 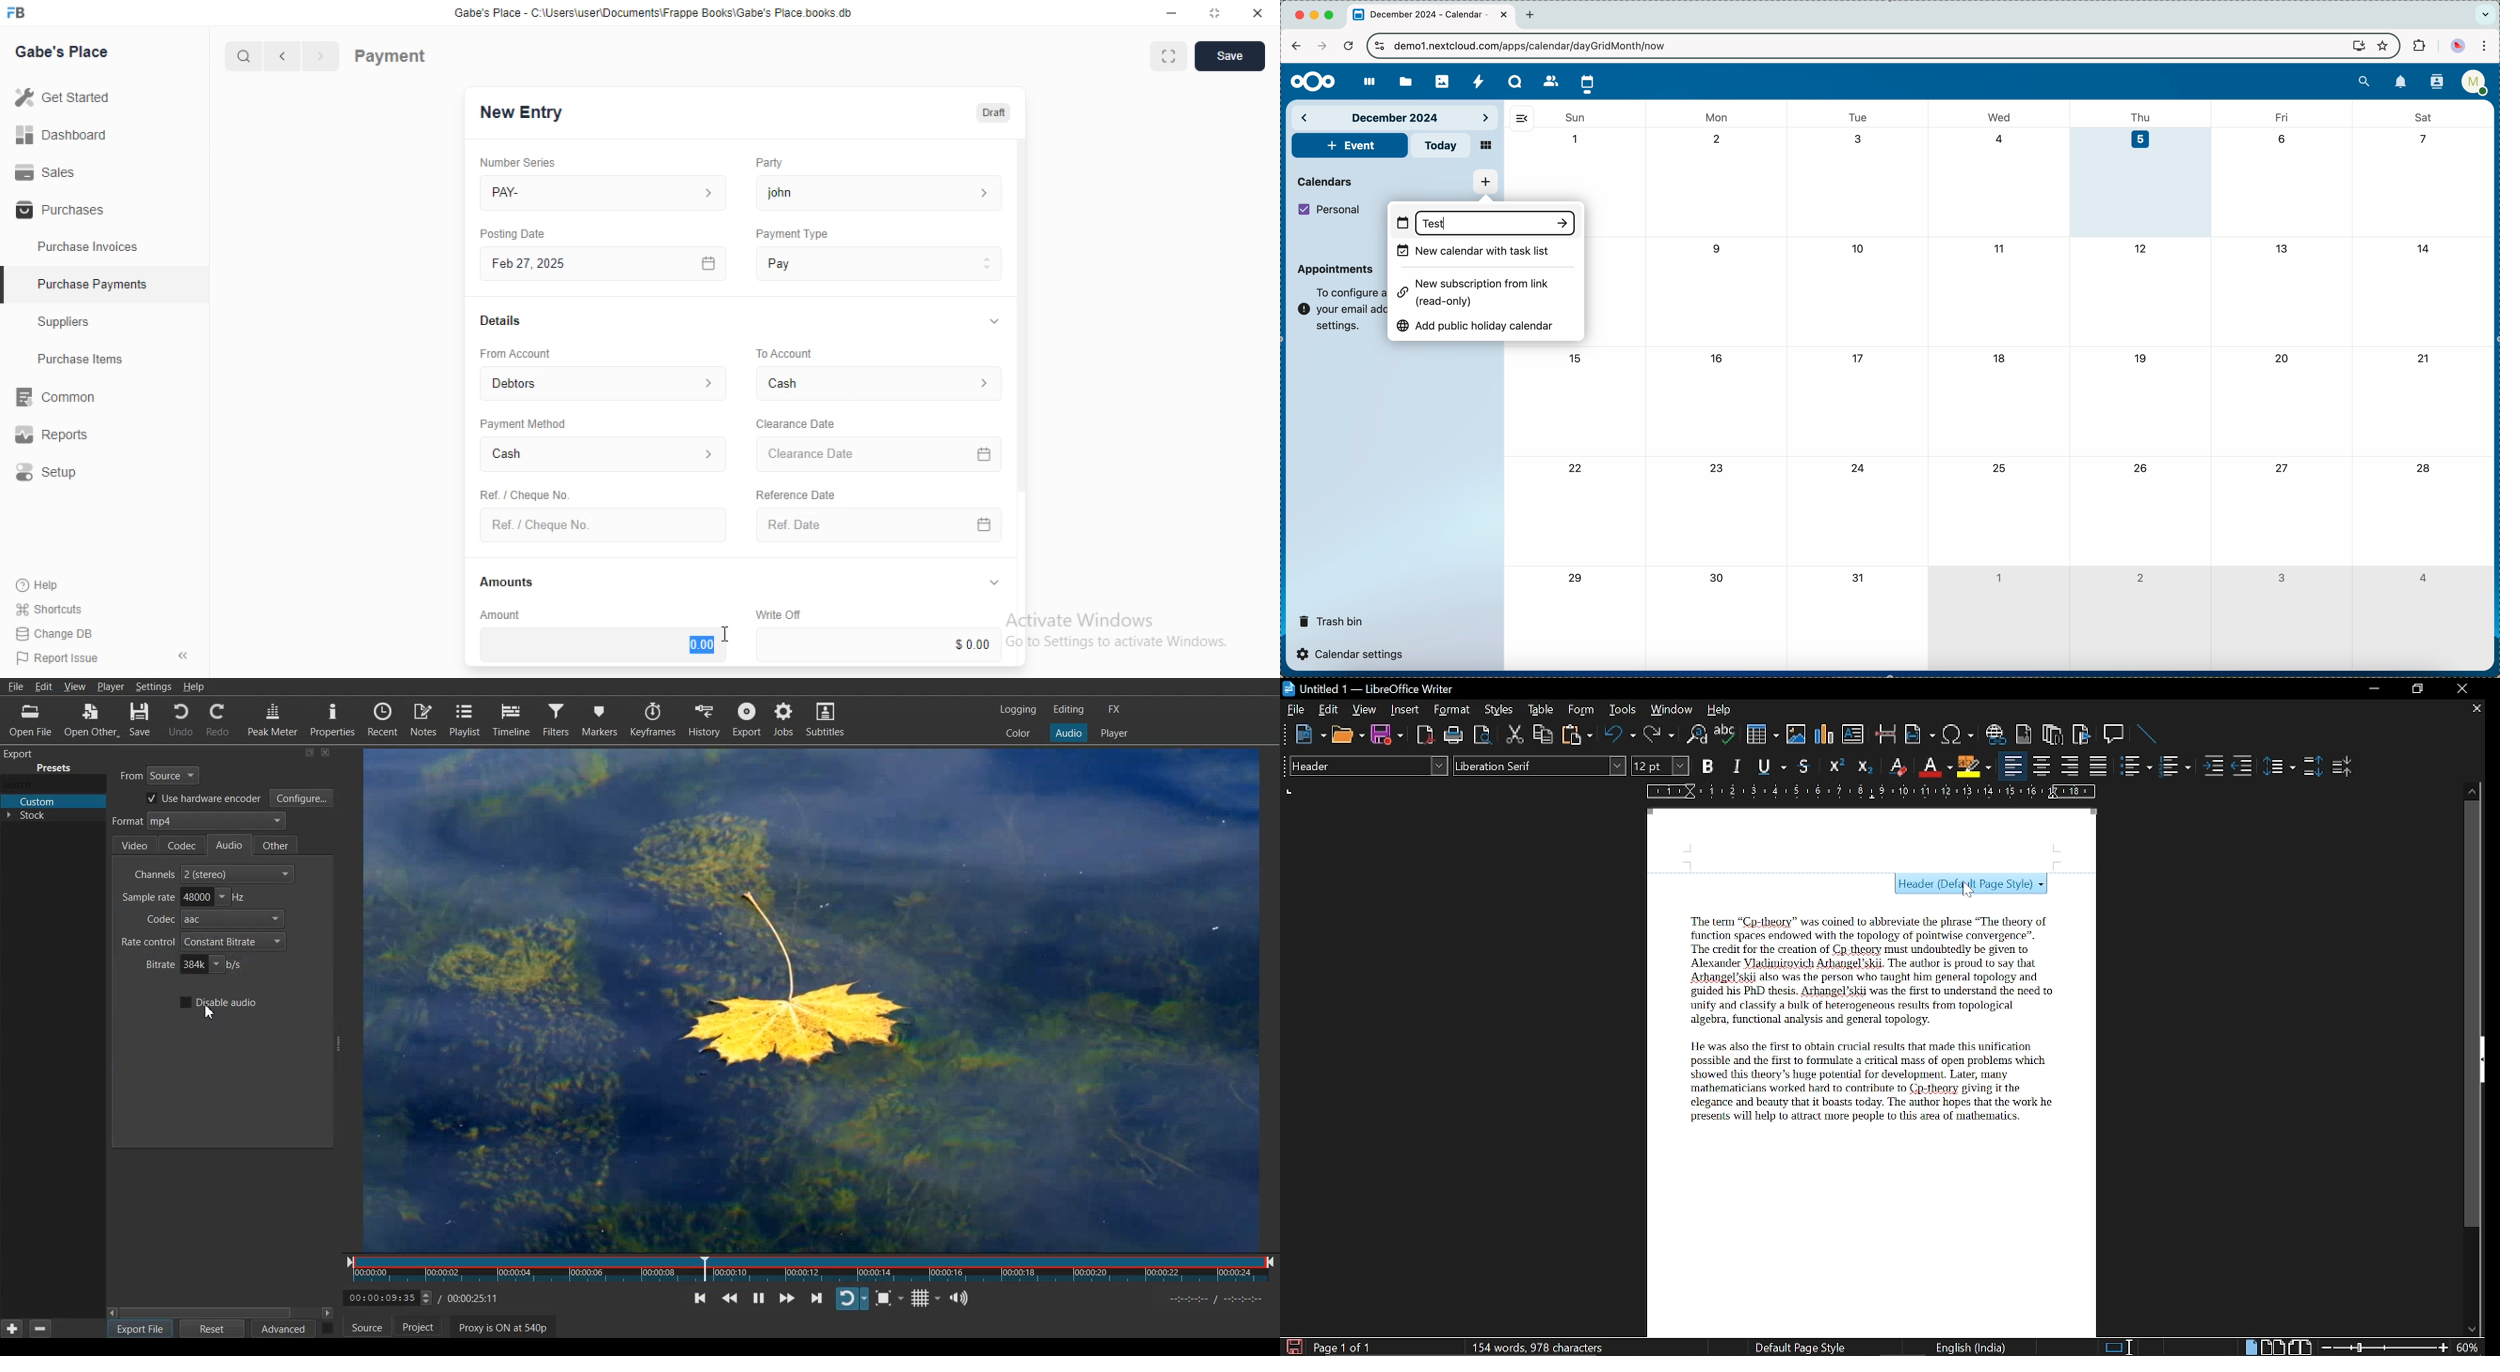 I want to click on 1, so click(x=1576, y=140).